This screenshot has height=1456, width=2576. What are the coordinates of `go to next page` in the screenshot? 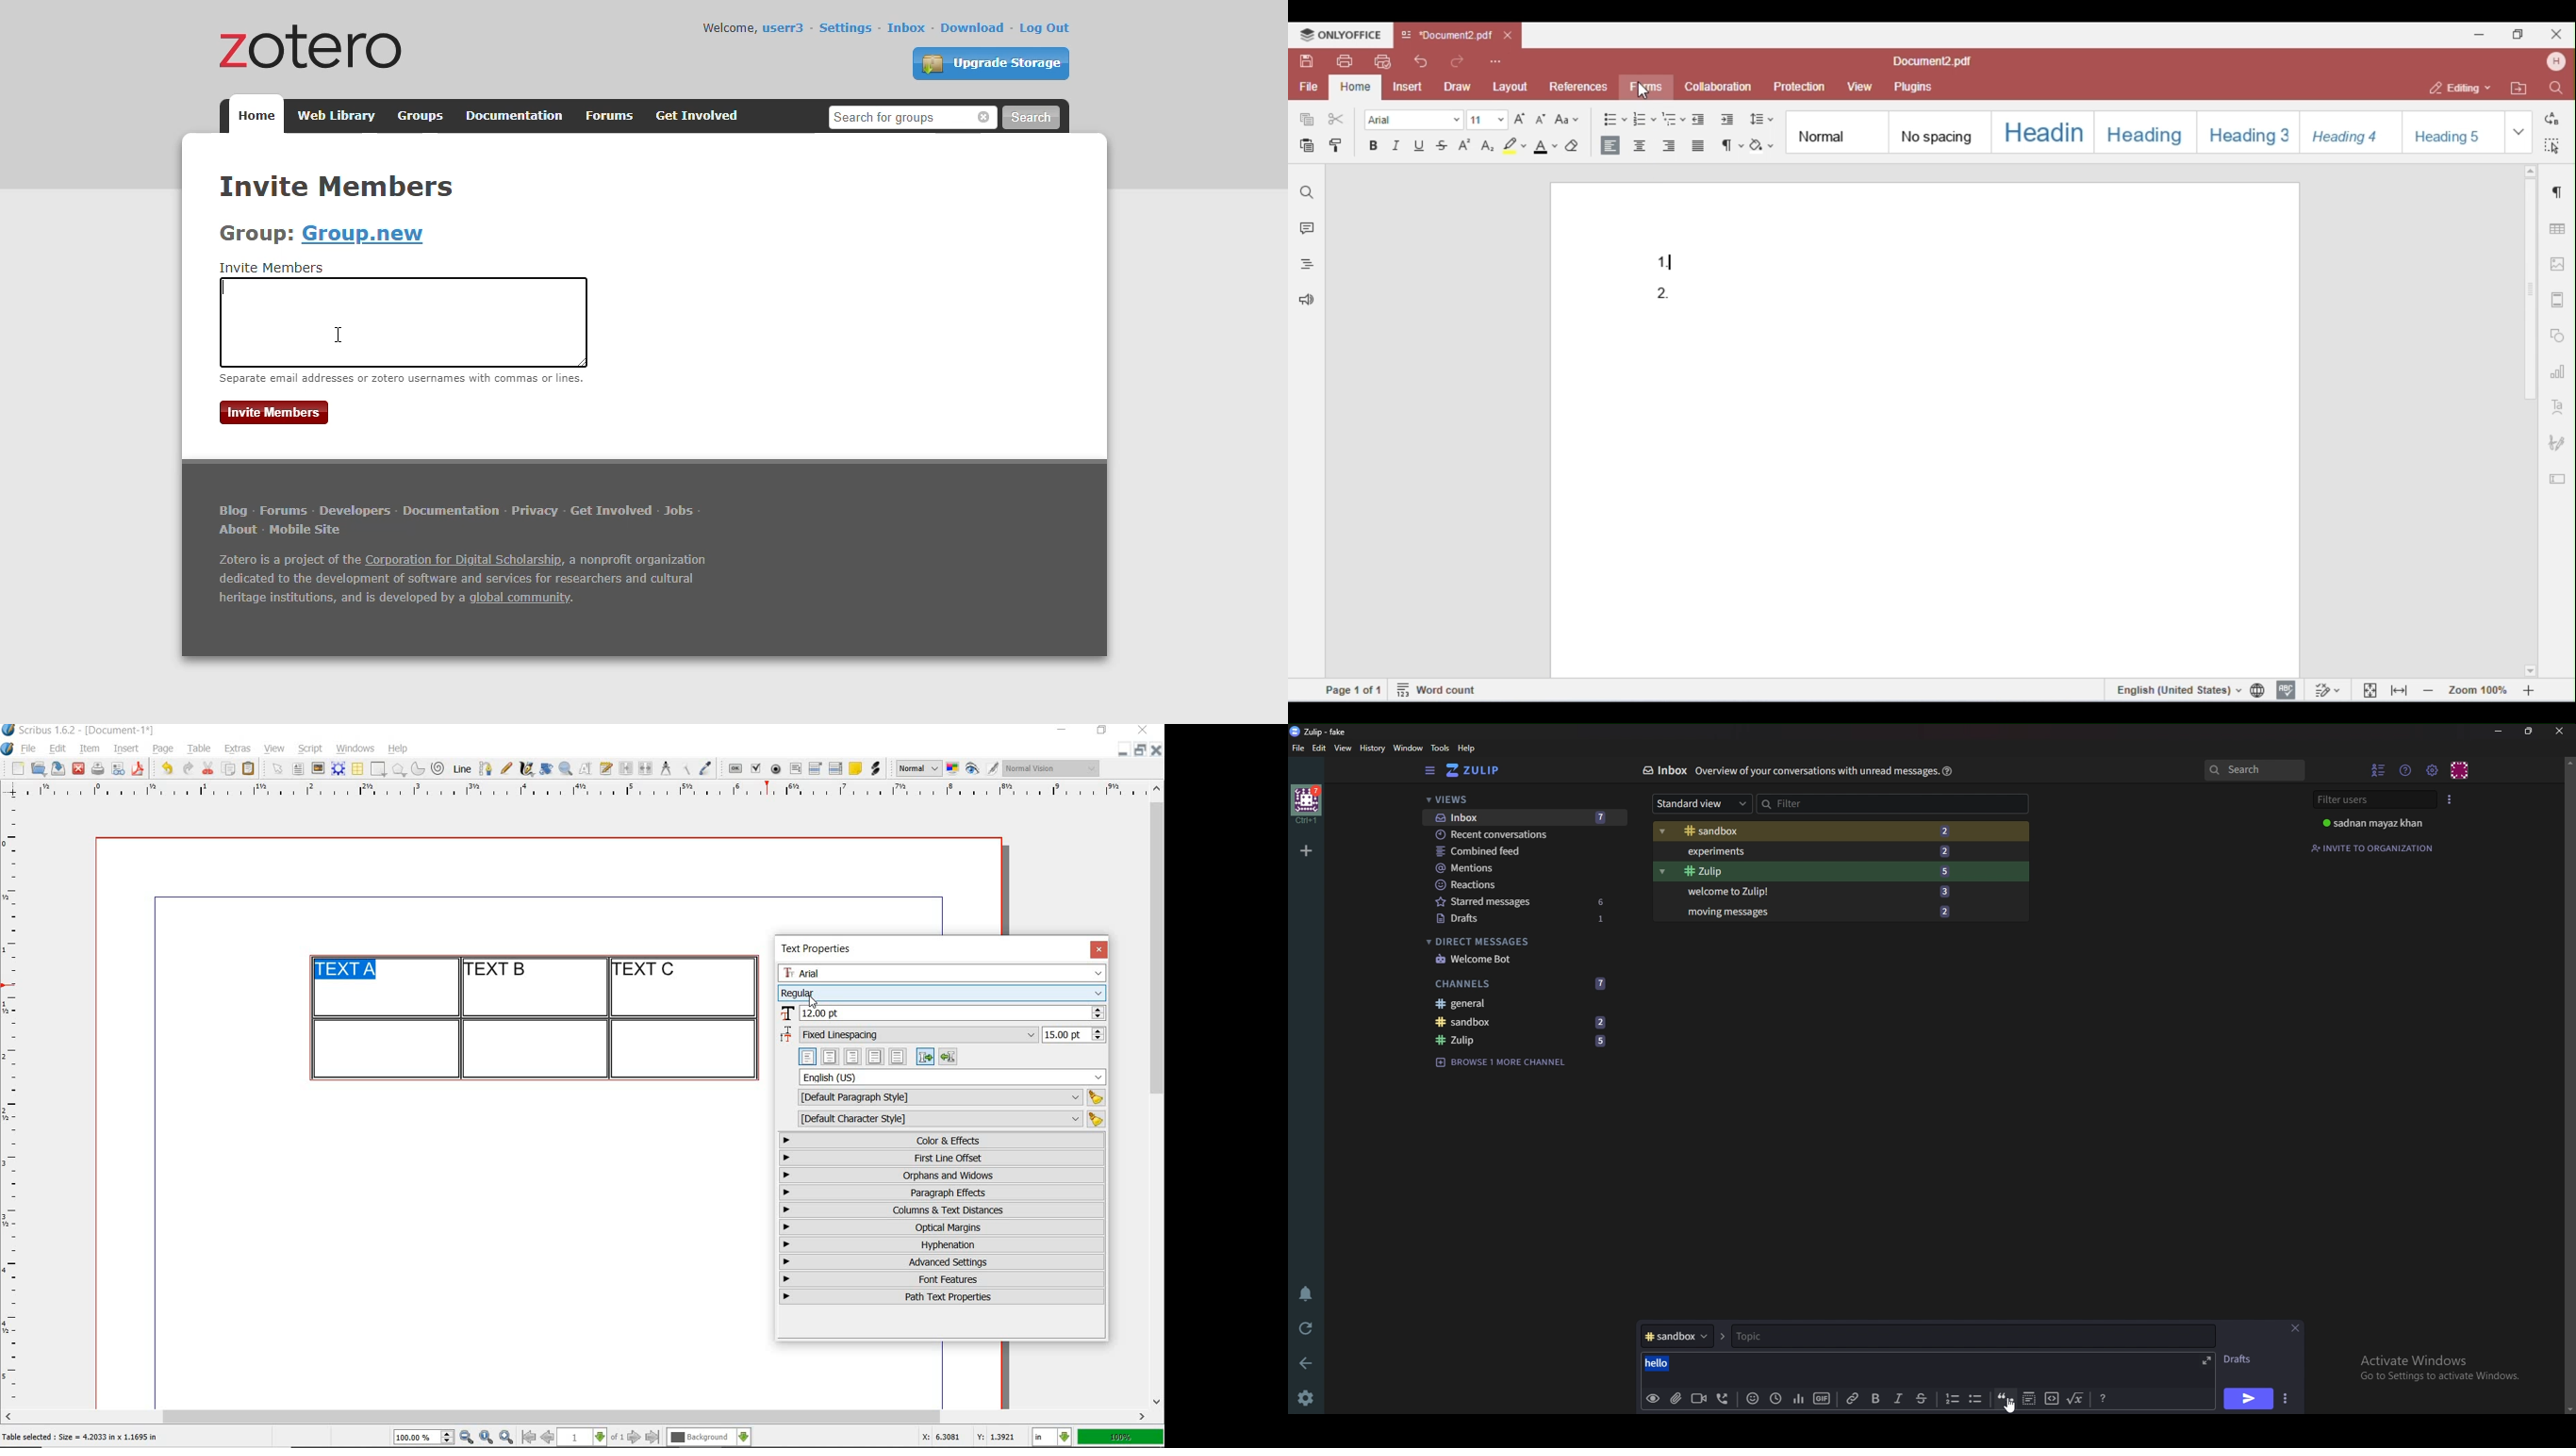 It's located at (635, 1438).